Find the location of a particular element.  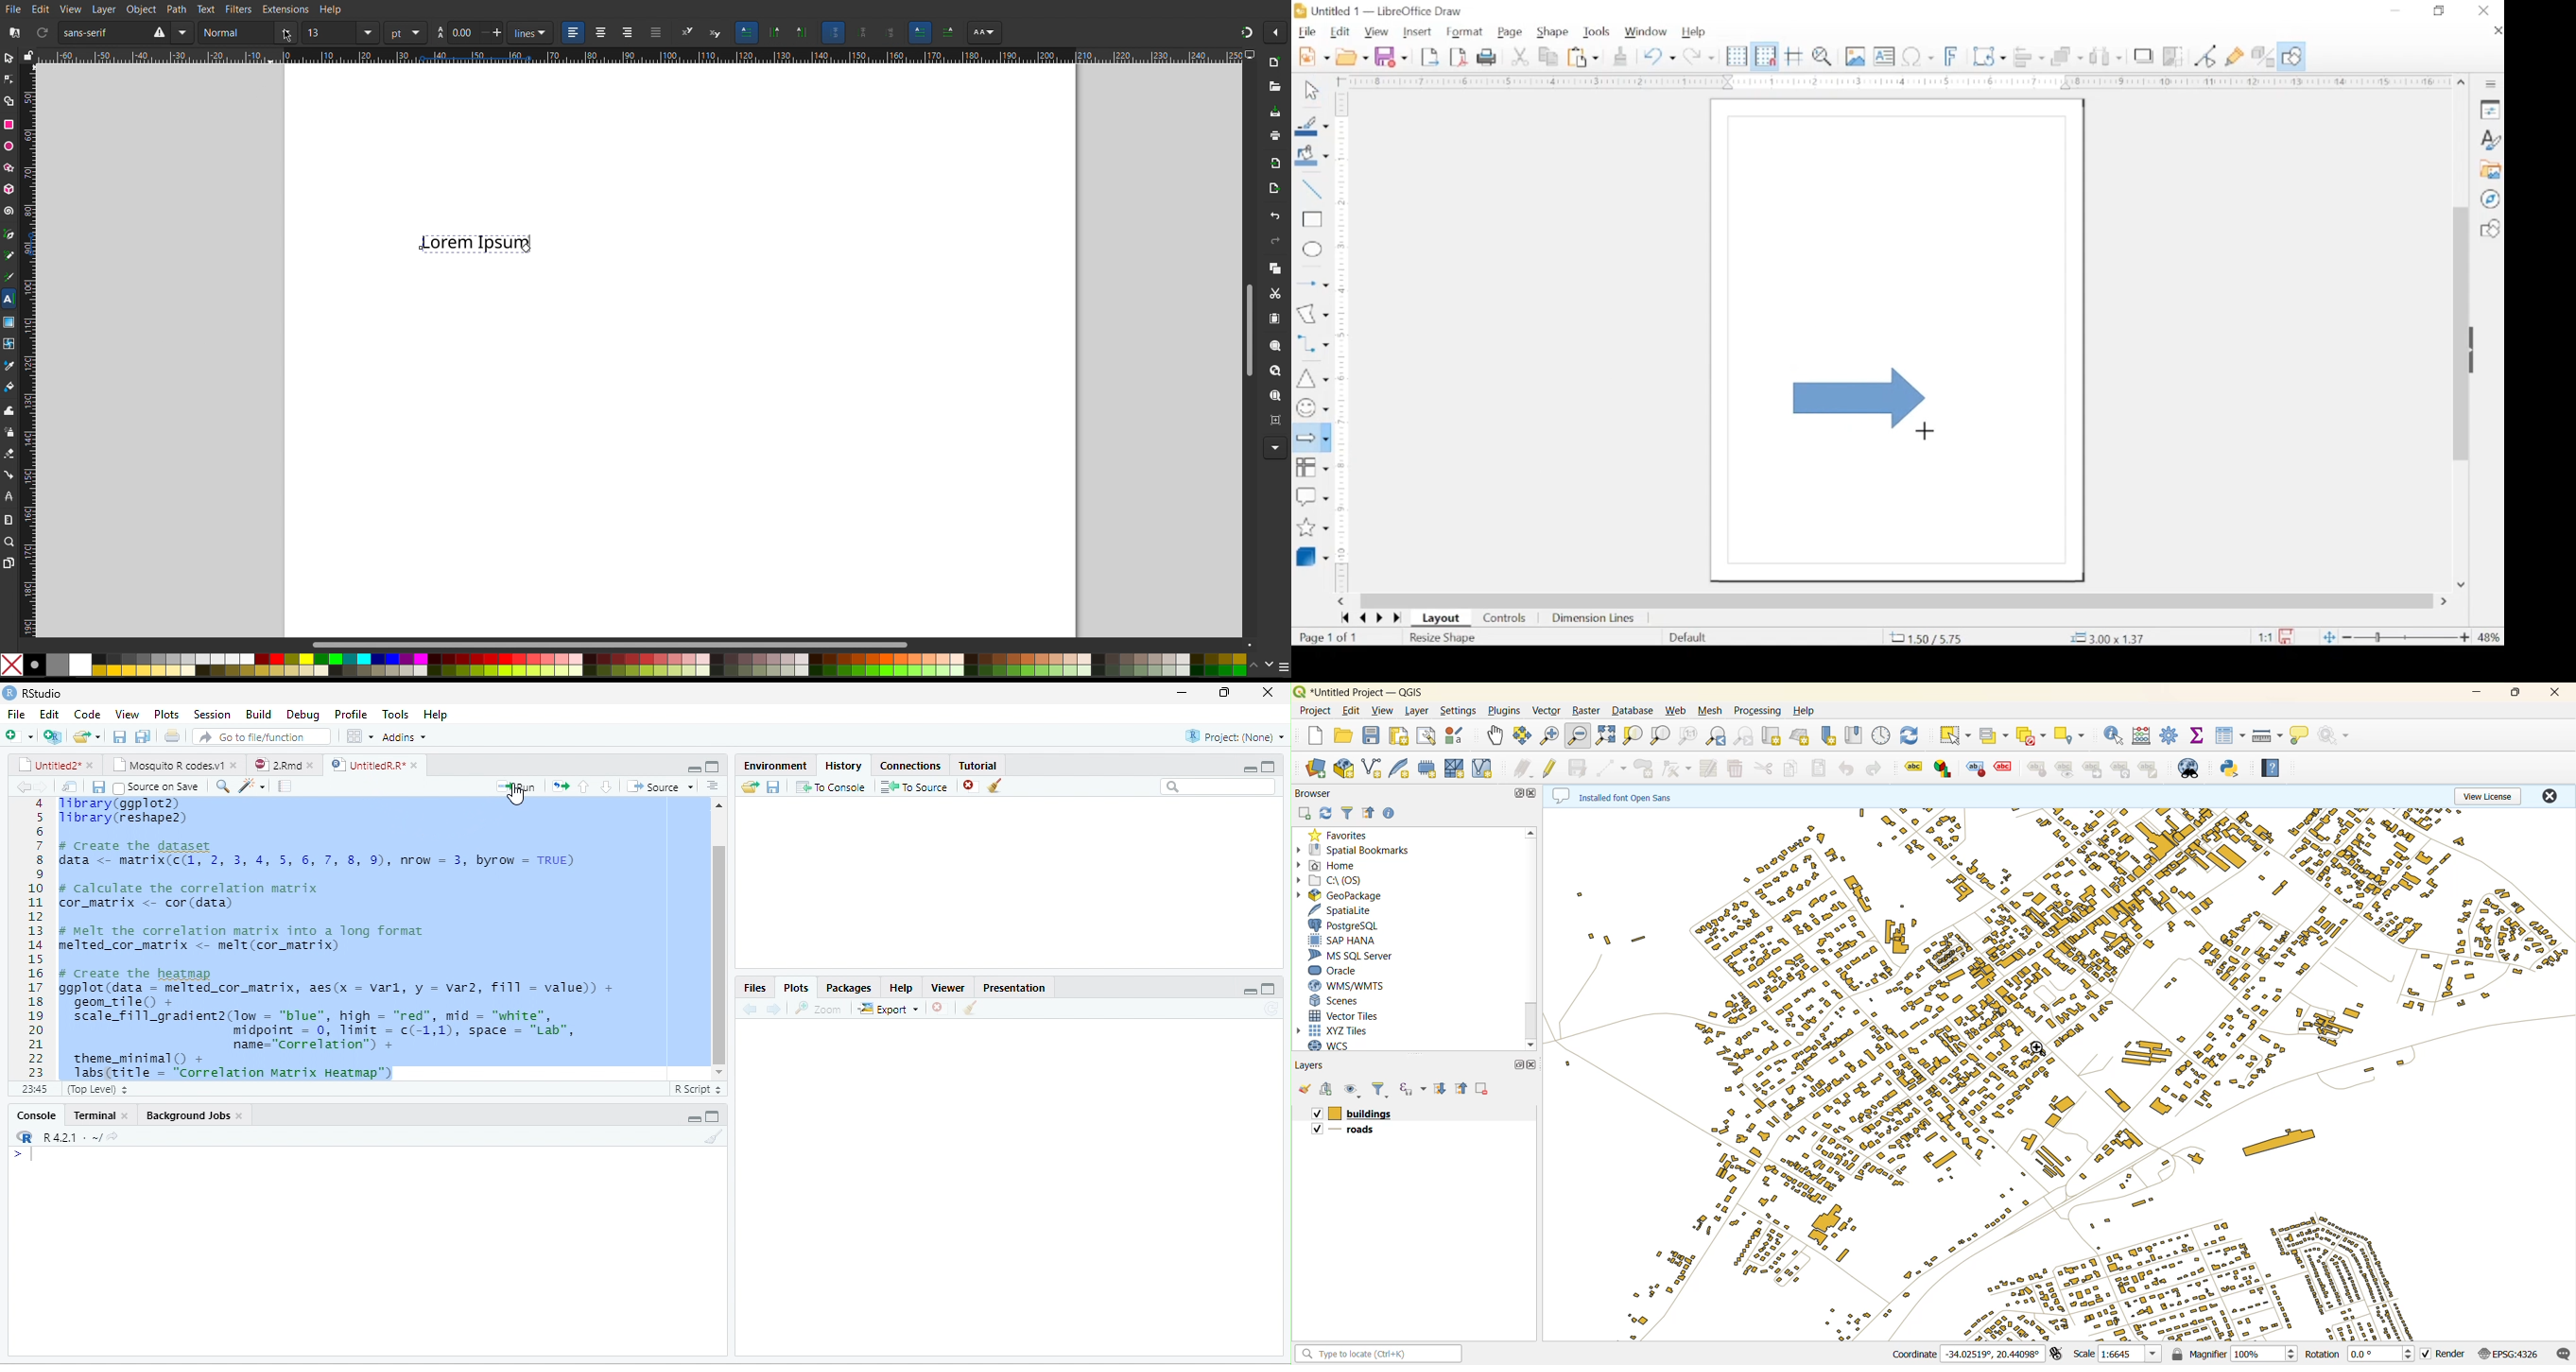

save is located at coordinates (1391, 56).